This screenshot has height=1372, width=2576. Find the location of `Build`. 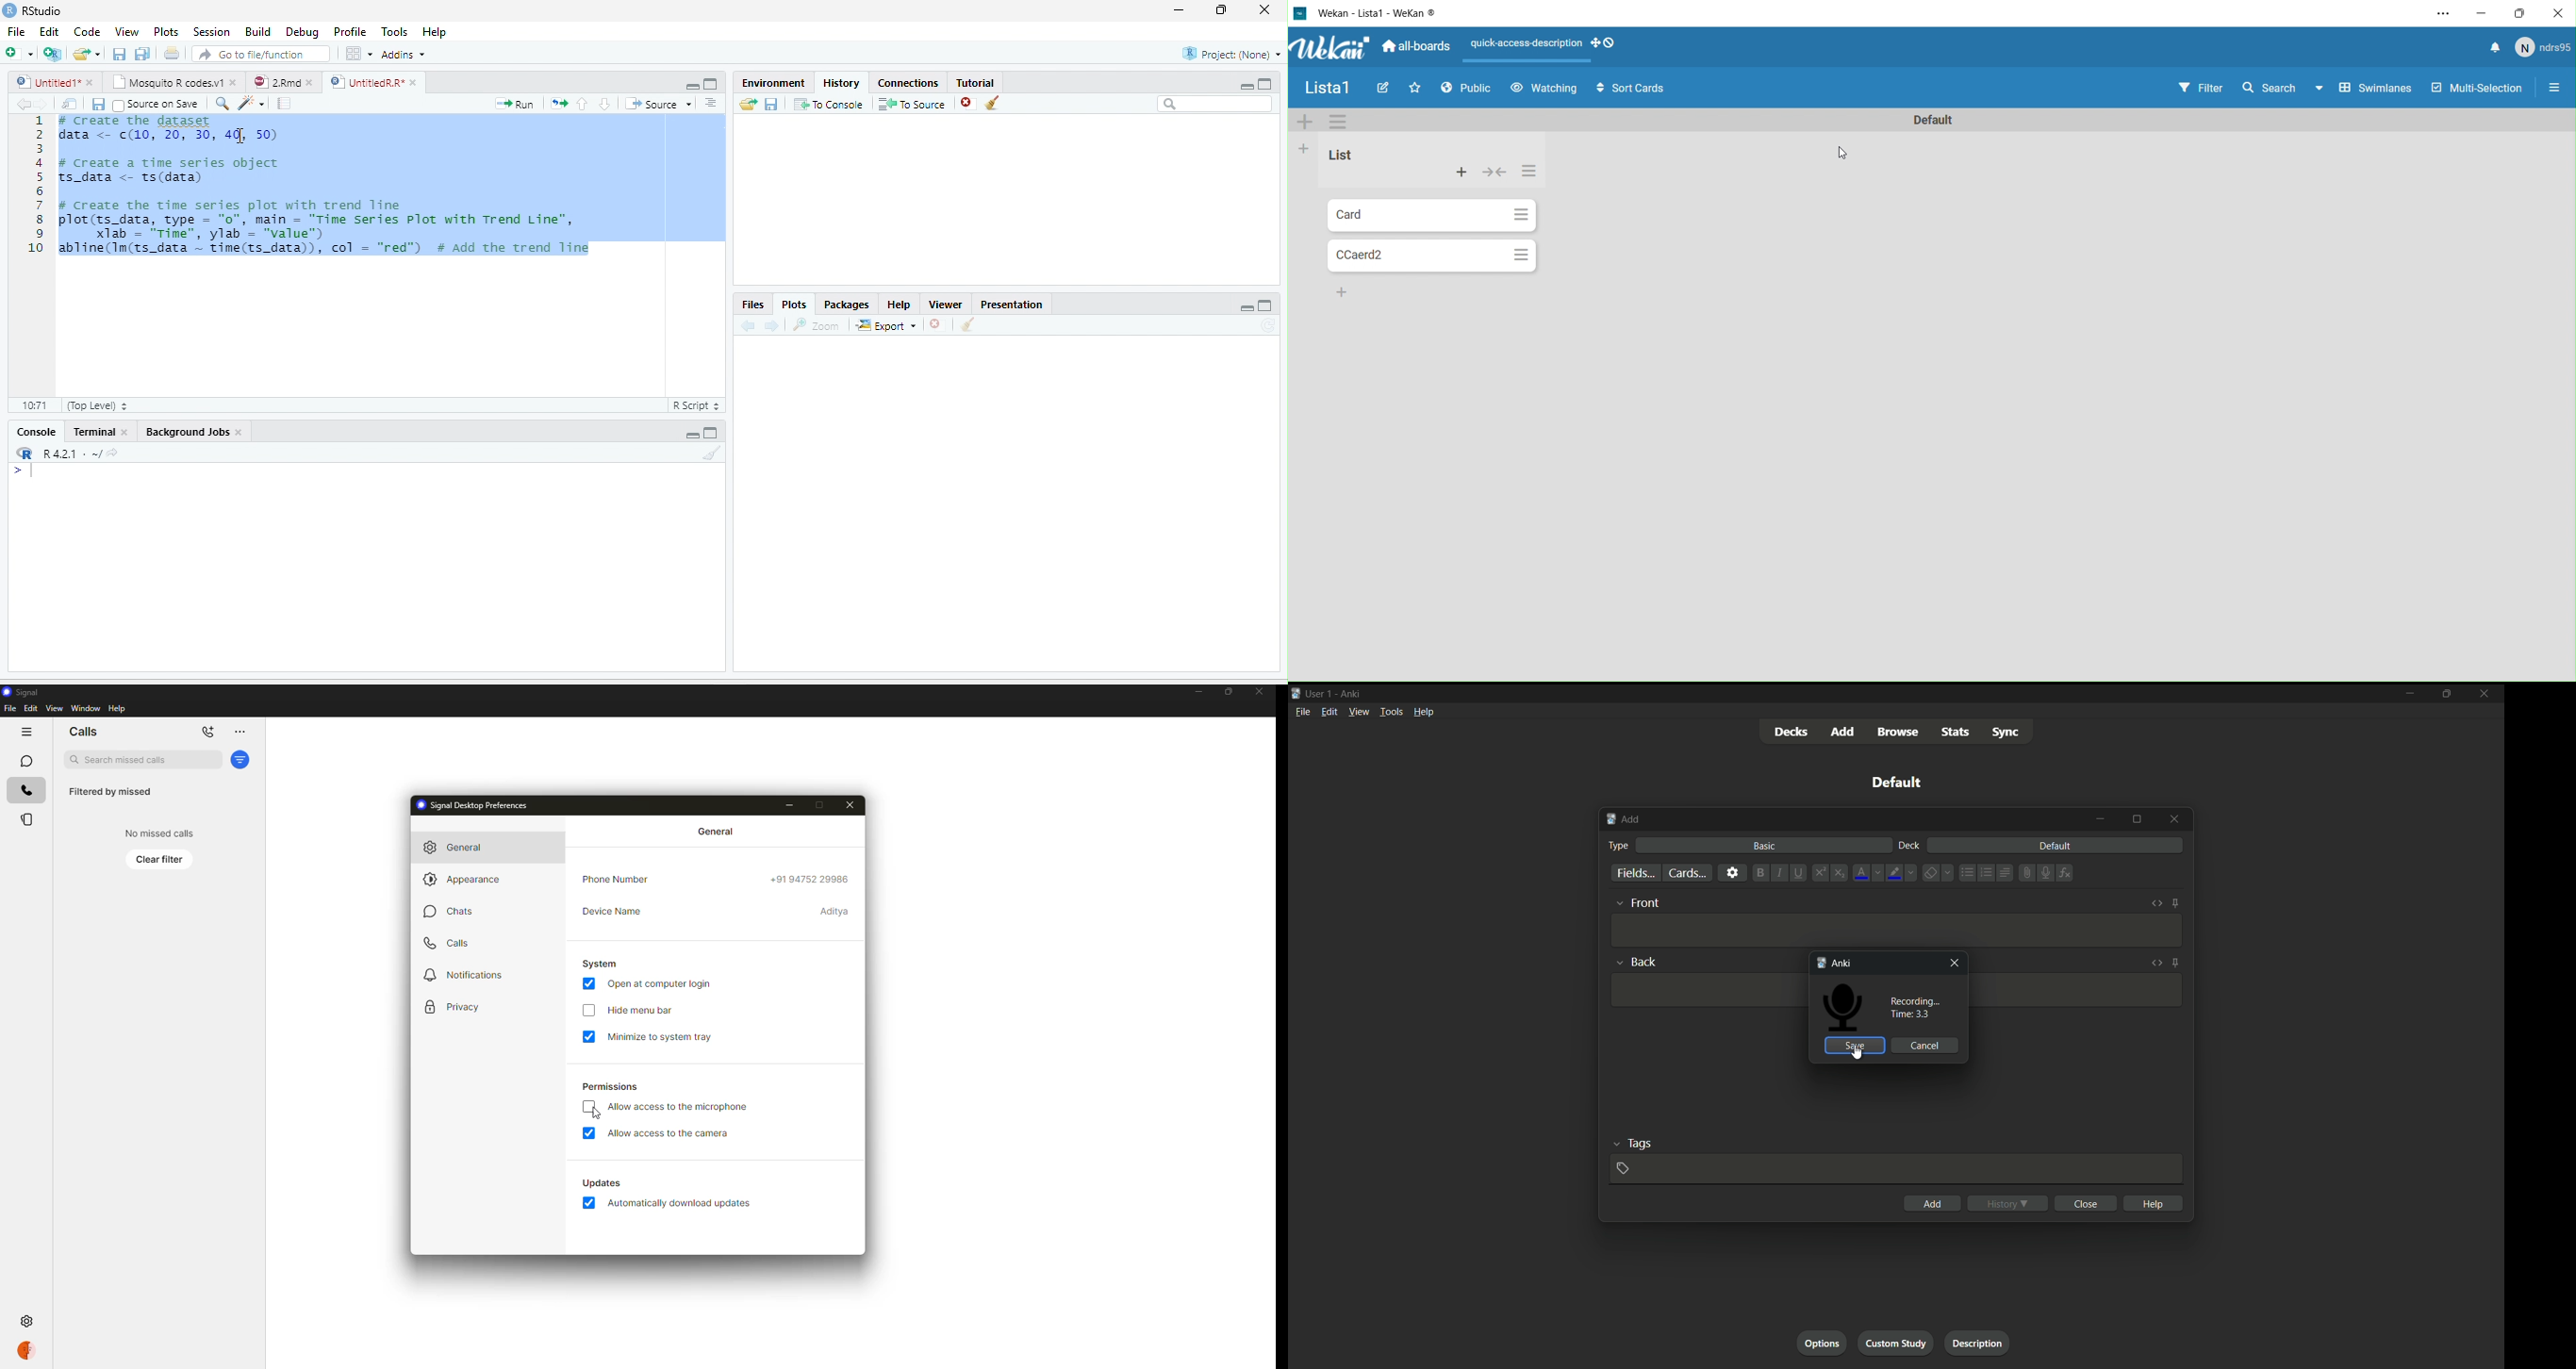

Build is located at coordinates (257, 31).